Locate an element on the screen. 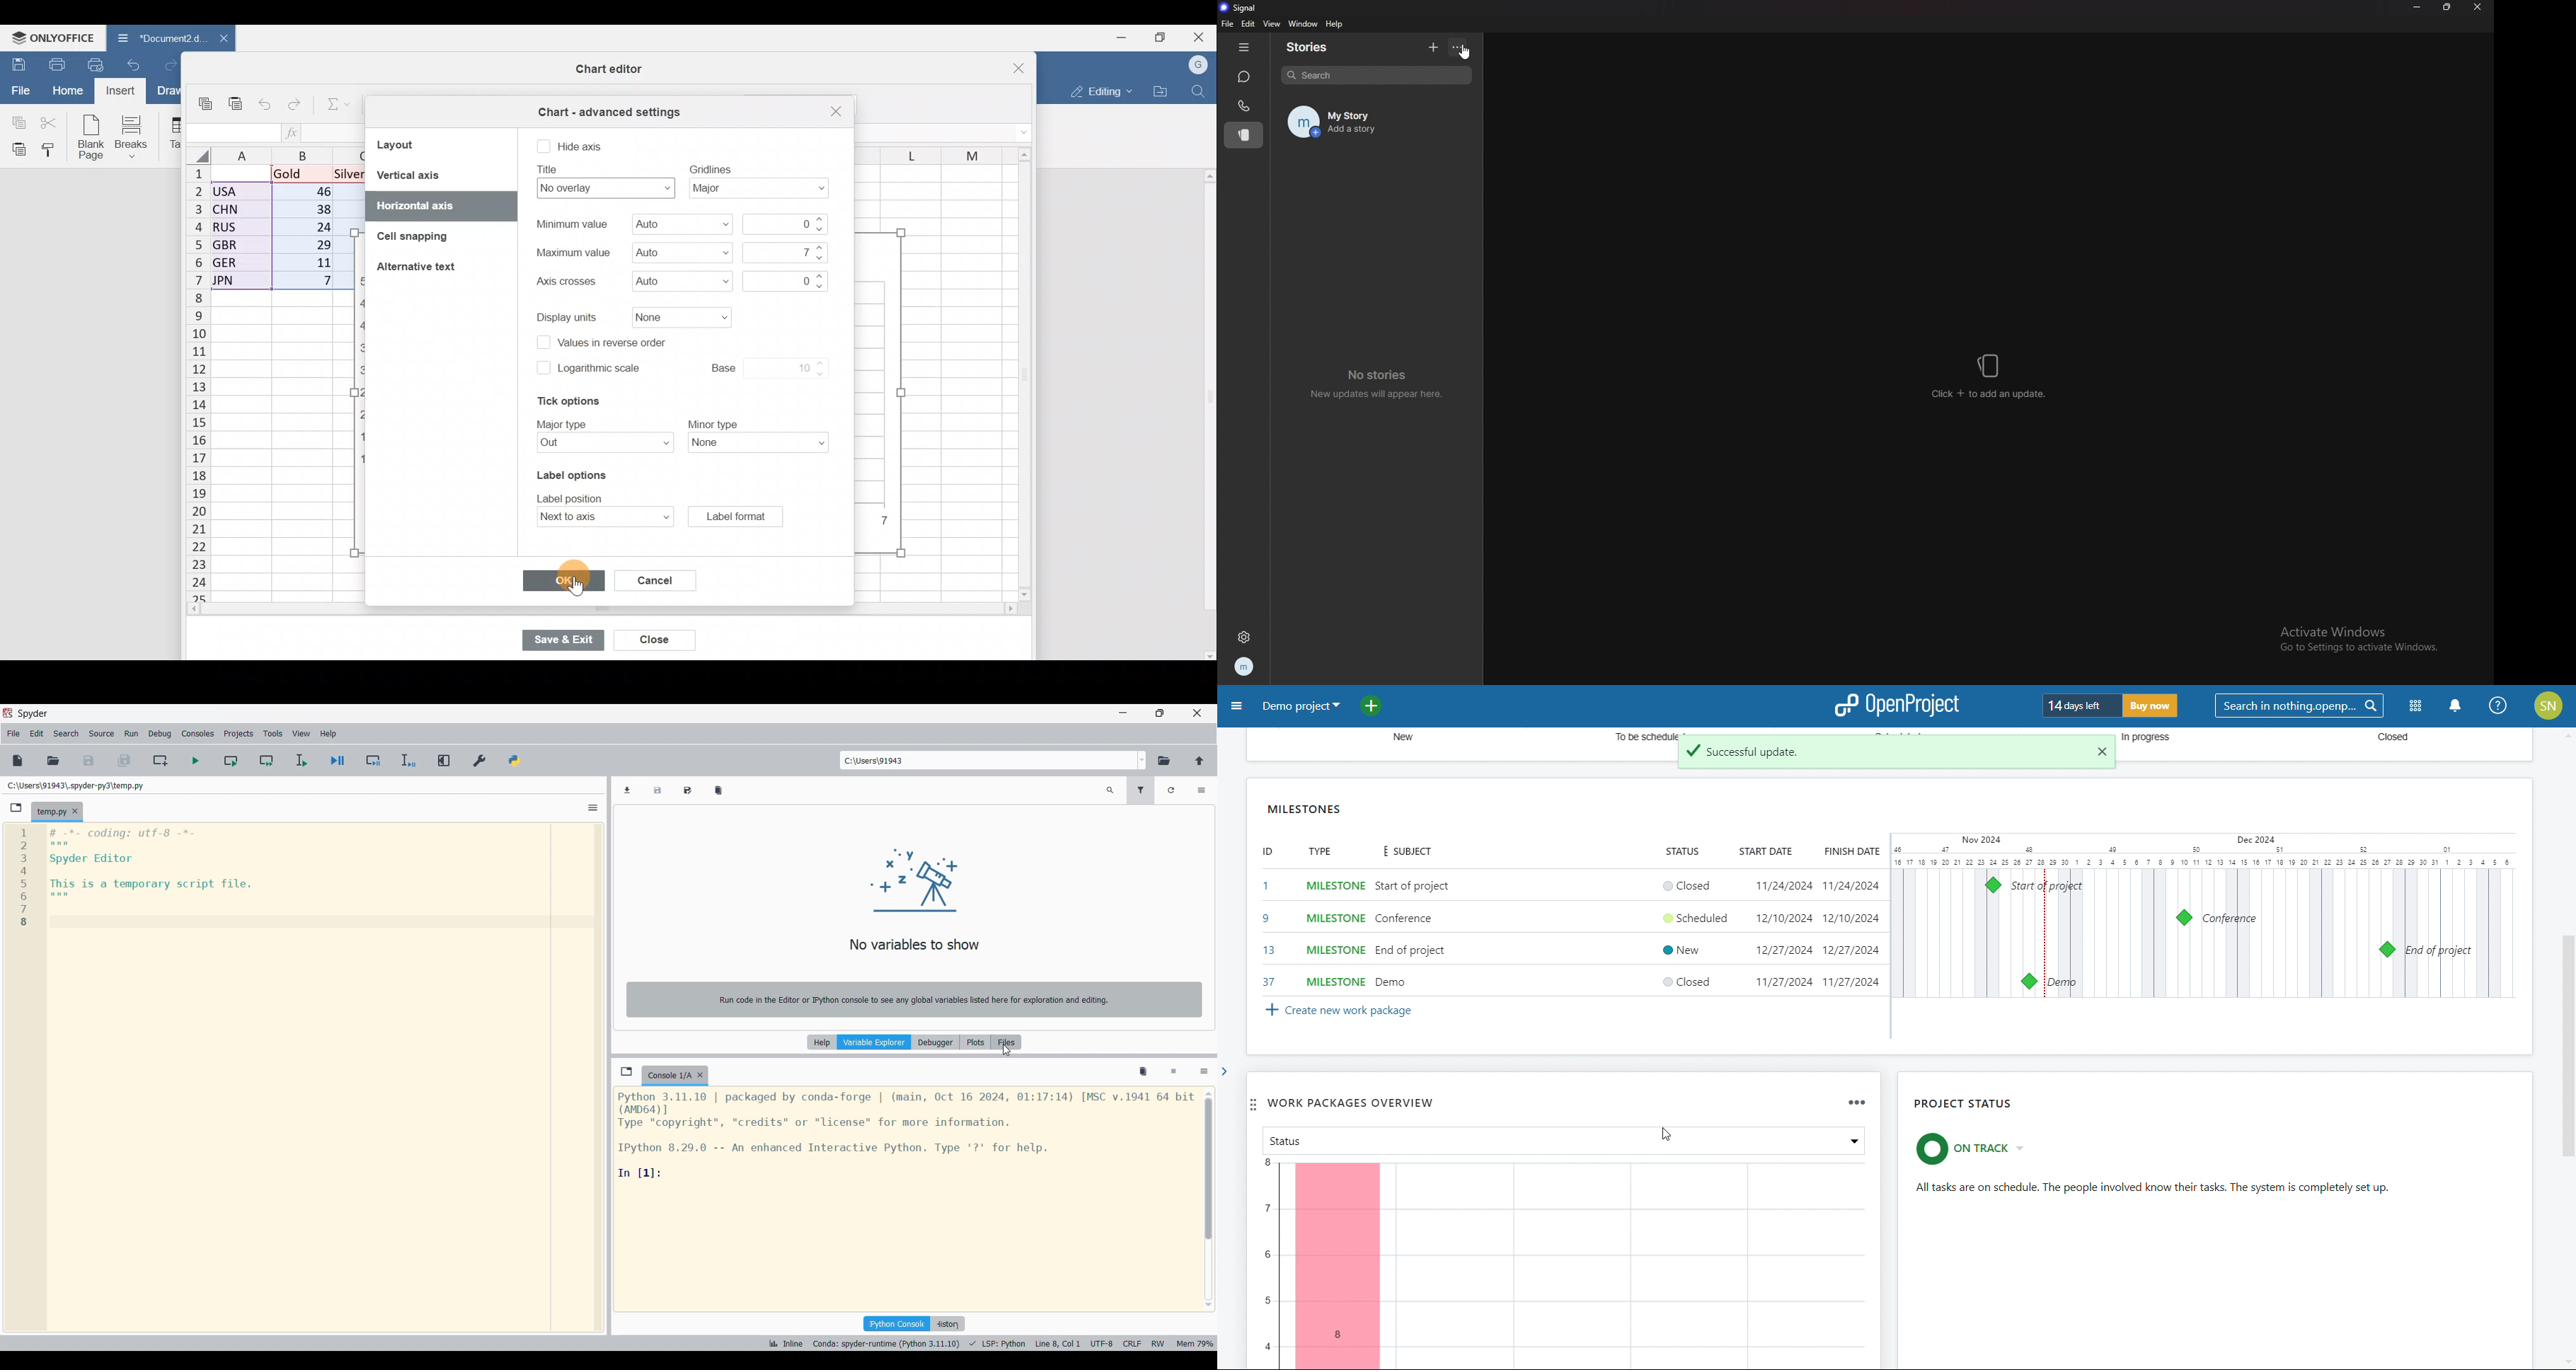 Image resolution: width=2576 pixels, height=1372 pixels. Maximize is located at coordinates (1160, 37).